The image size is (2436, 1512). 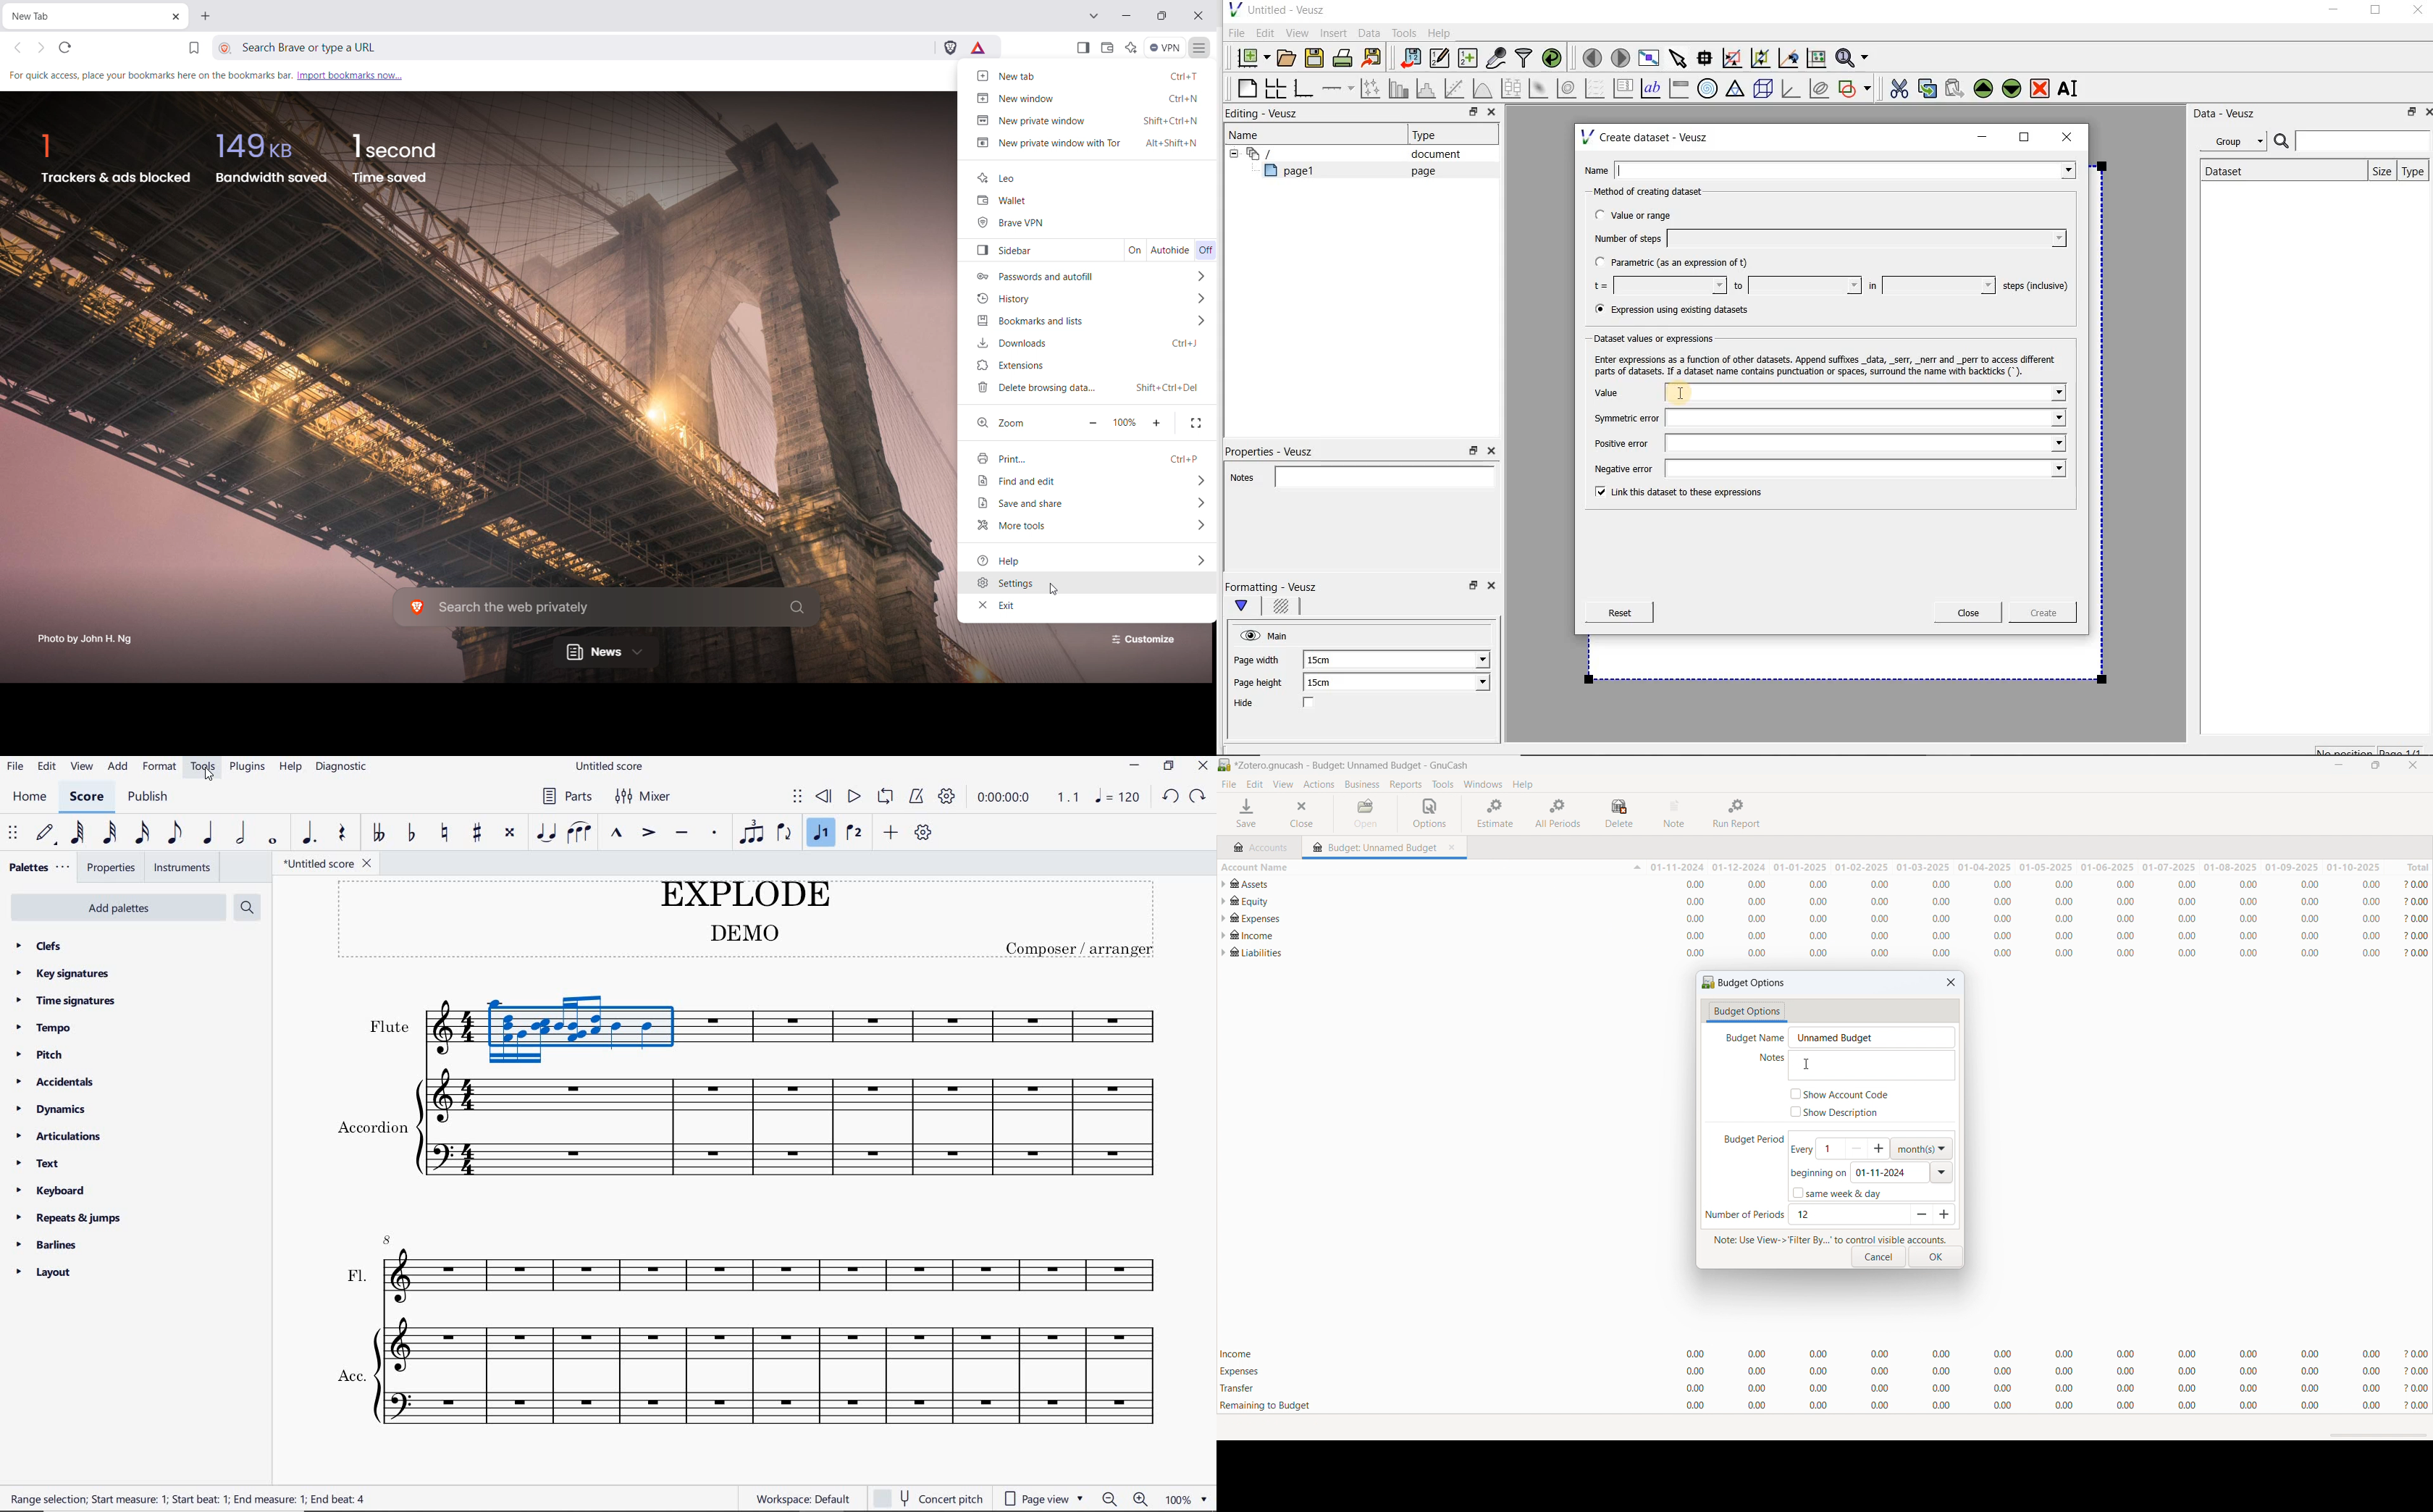 I want to click on accounts, so click(x=1260, y=845).